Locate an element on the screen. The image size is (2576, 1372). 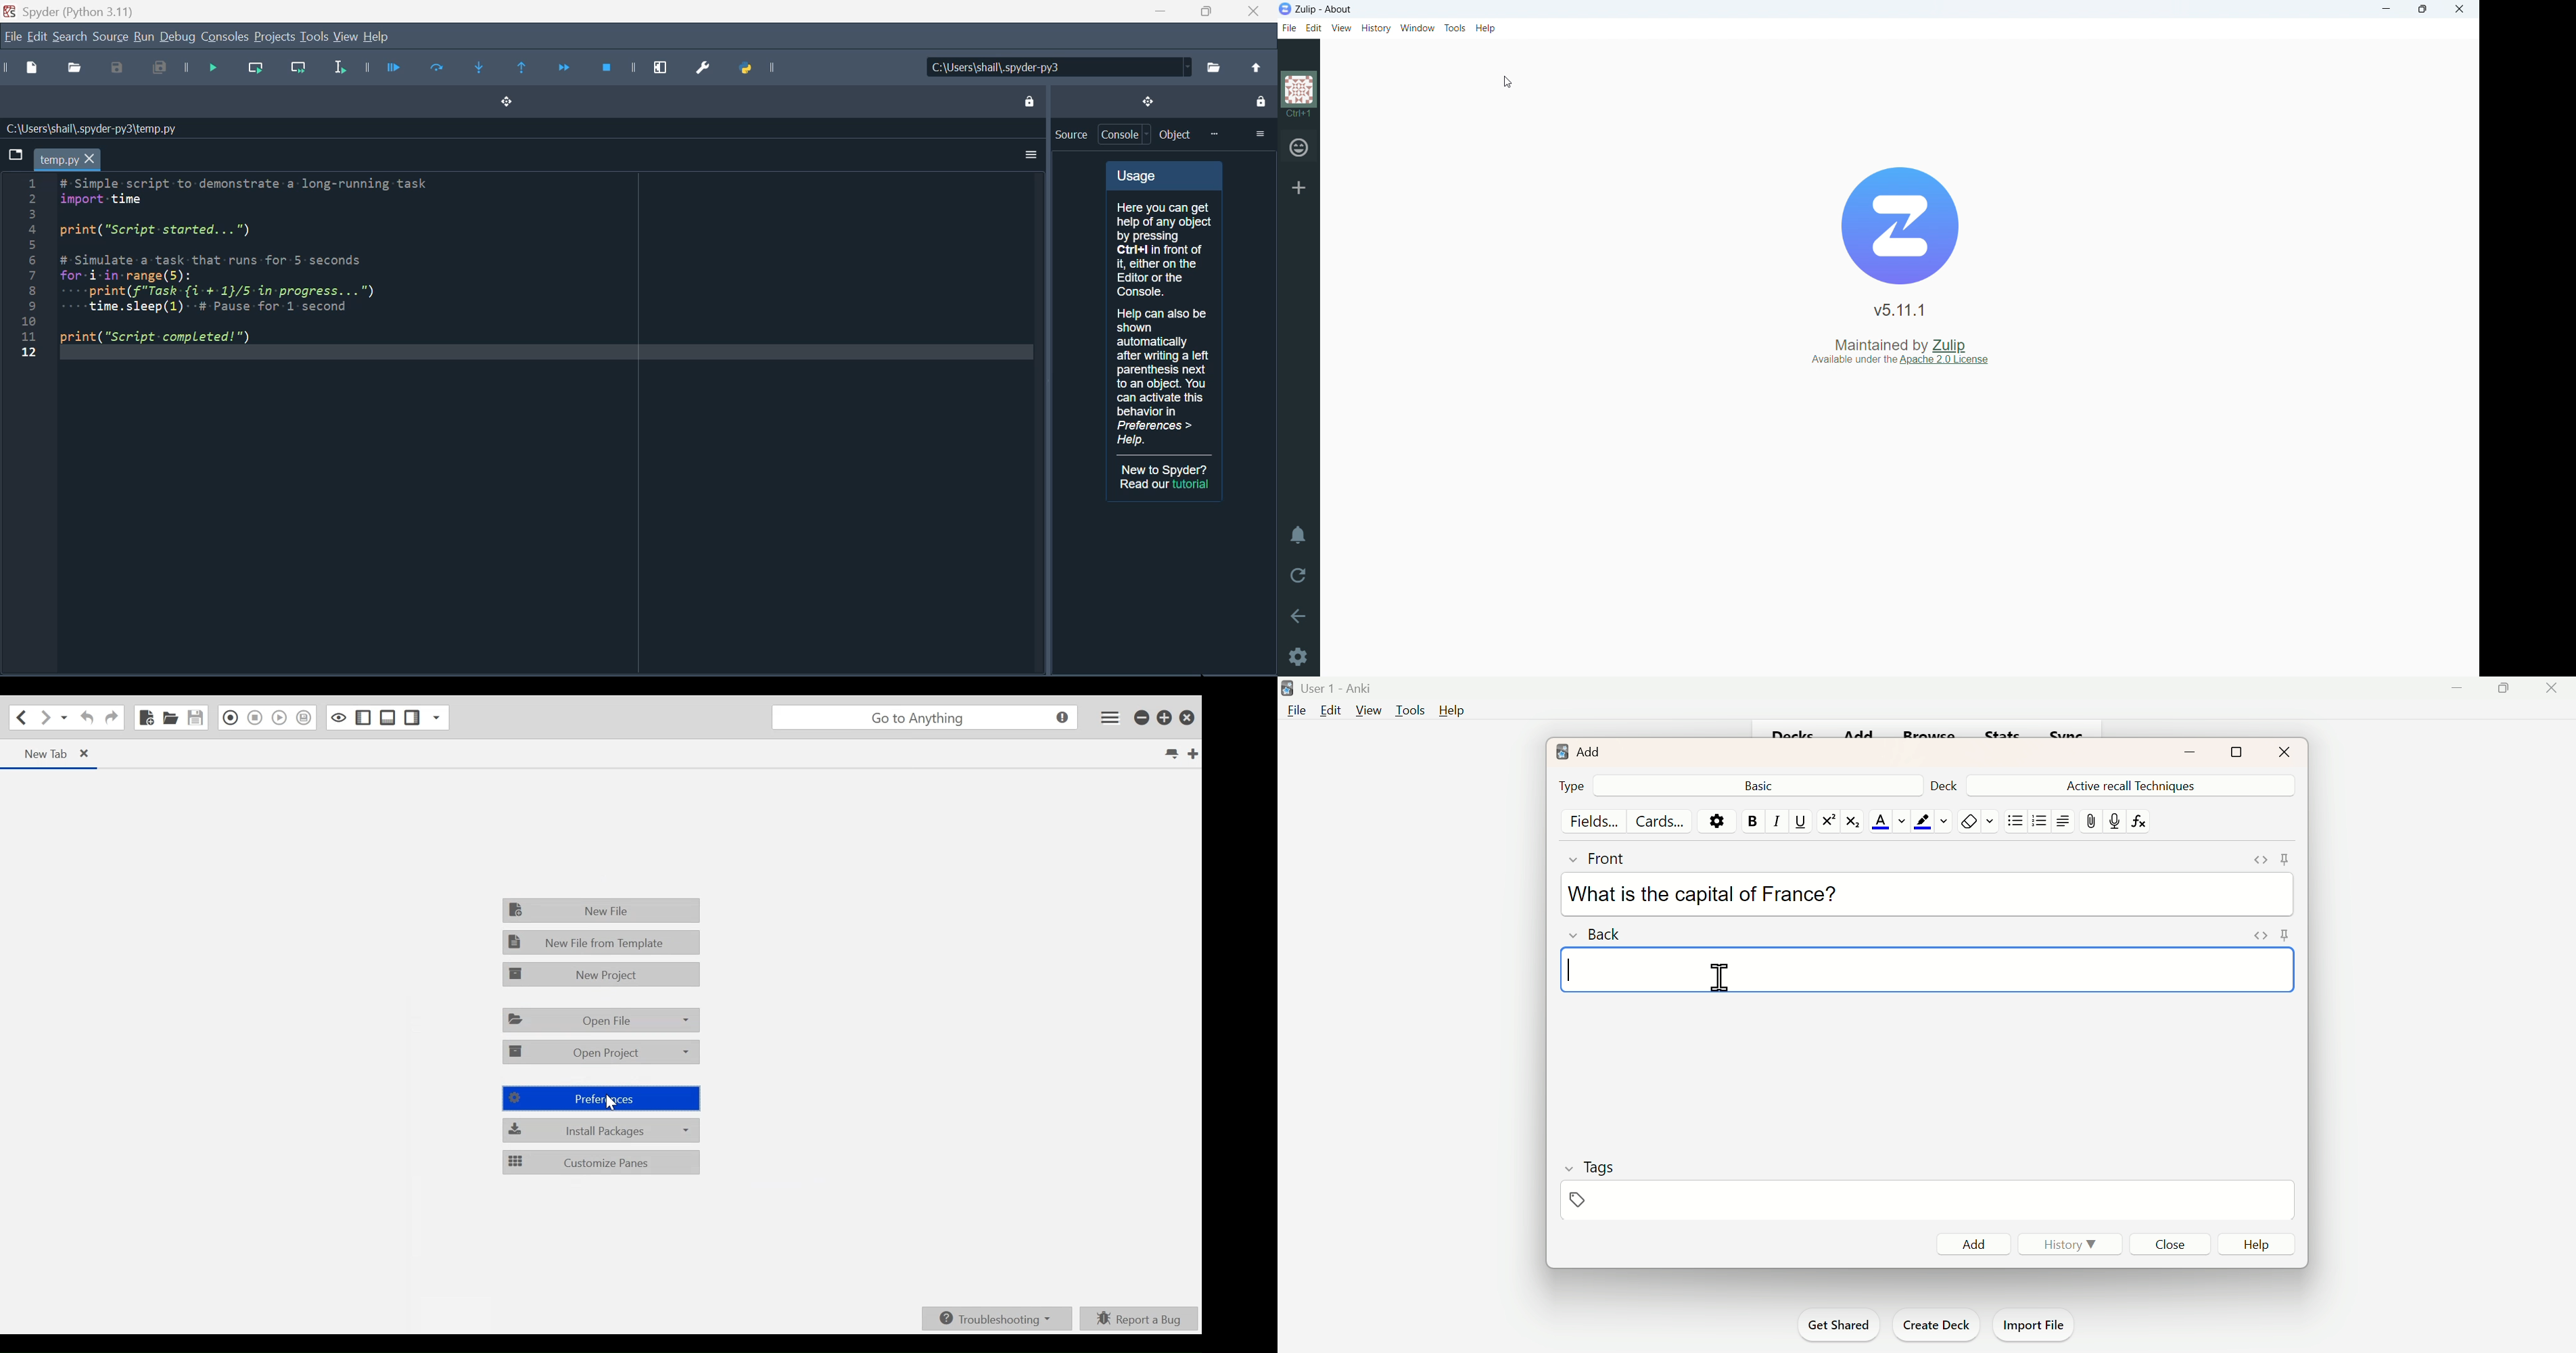
line number is located at coordinates (28, 268).